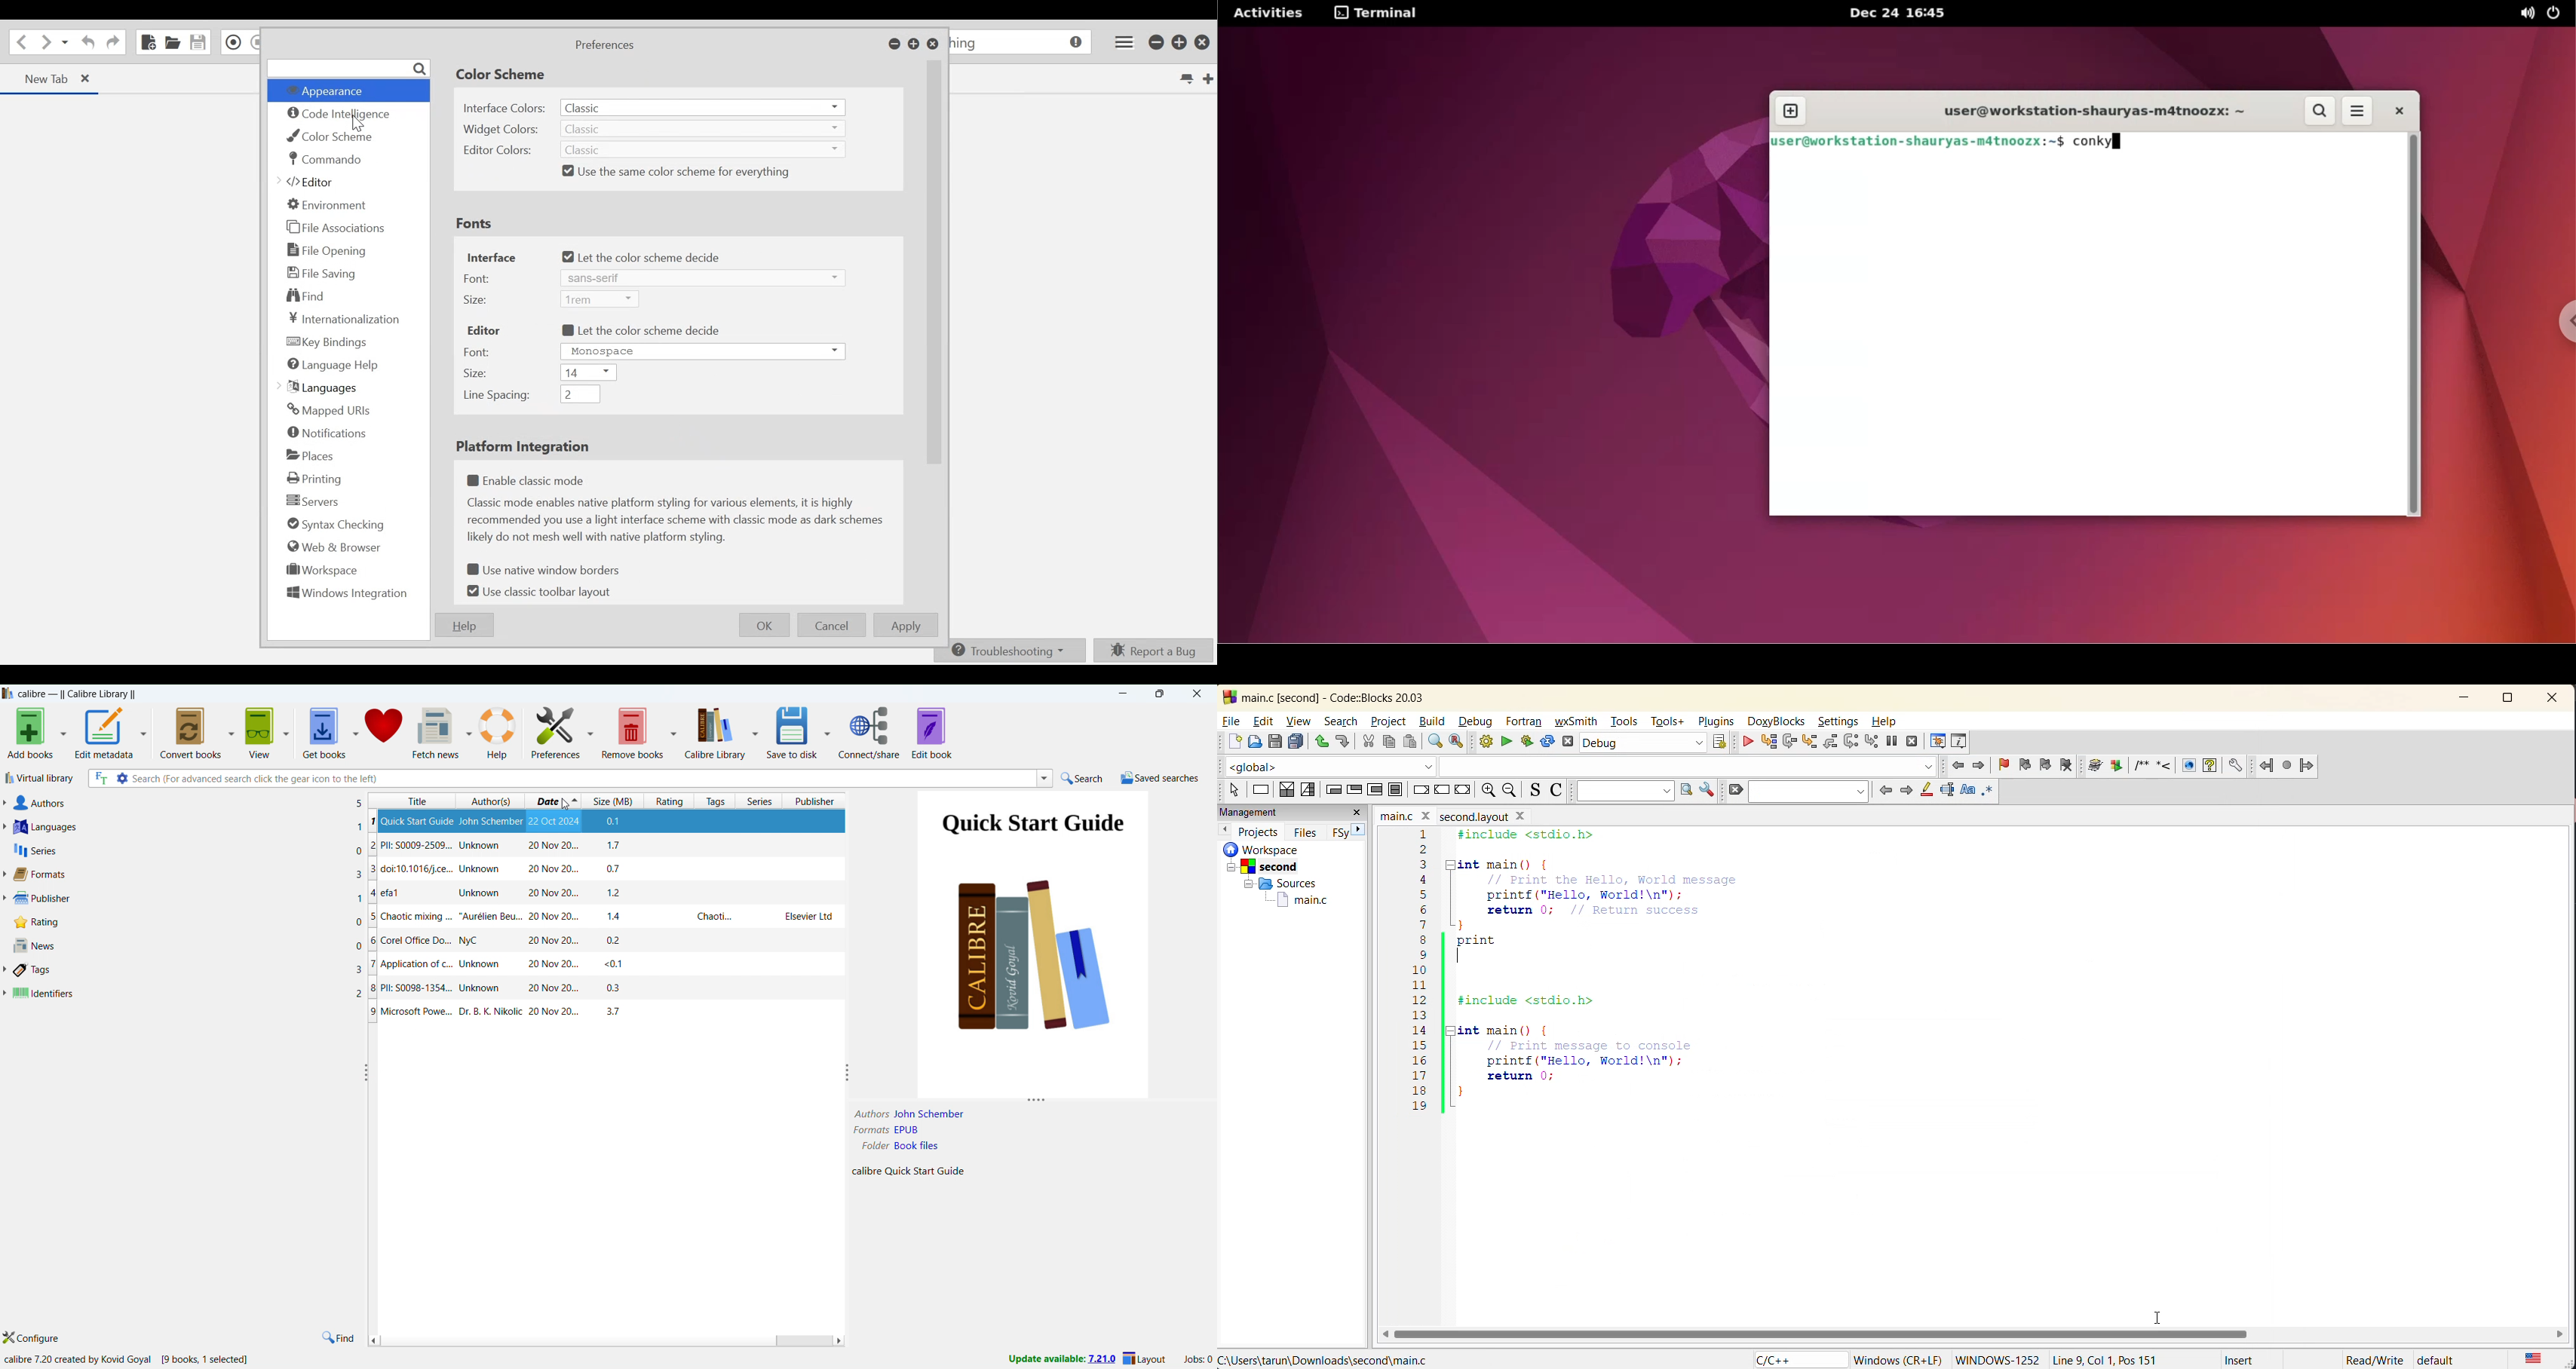 This screenshot has height=1372, width=2576. What do you see at coordinates (1912, 740) in the screenshot?
I see `stop debugger` at bounding box center [1912, 740].